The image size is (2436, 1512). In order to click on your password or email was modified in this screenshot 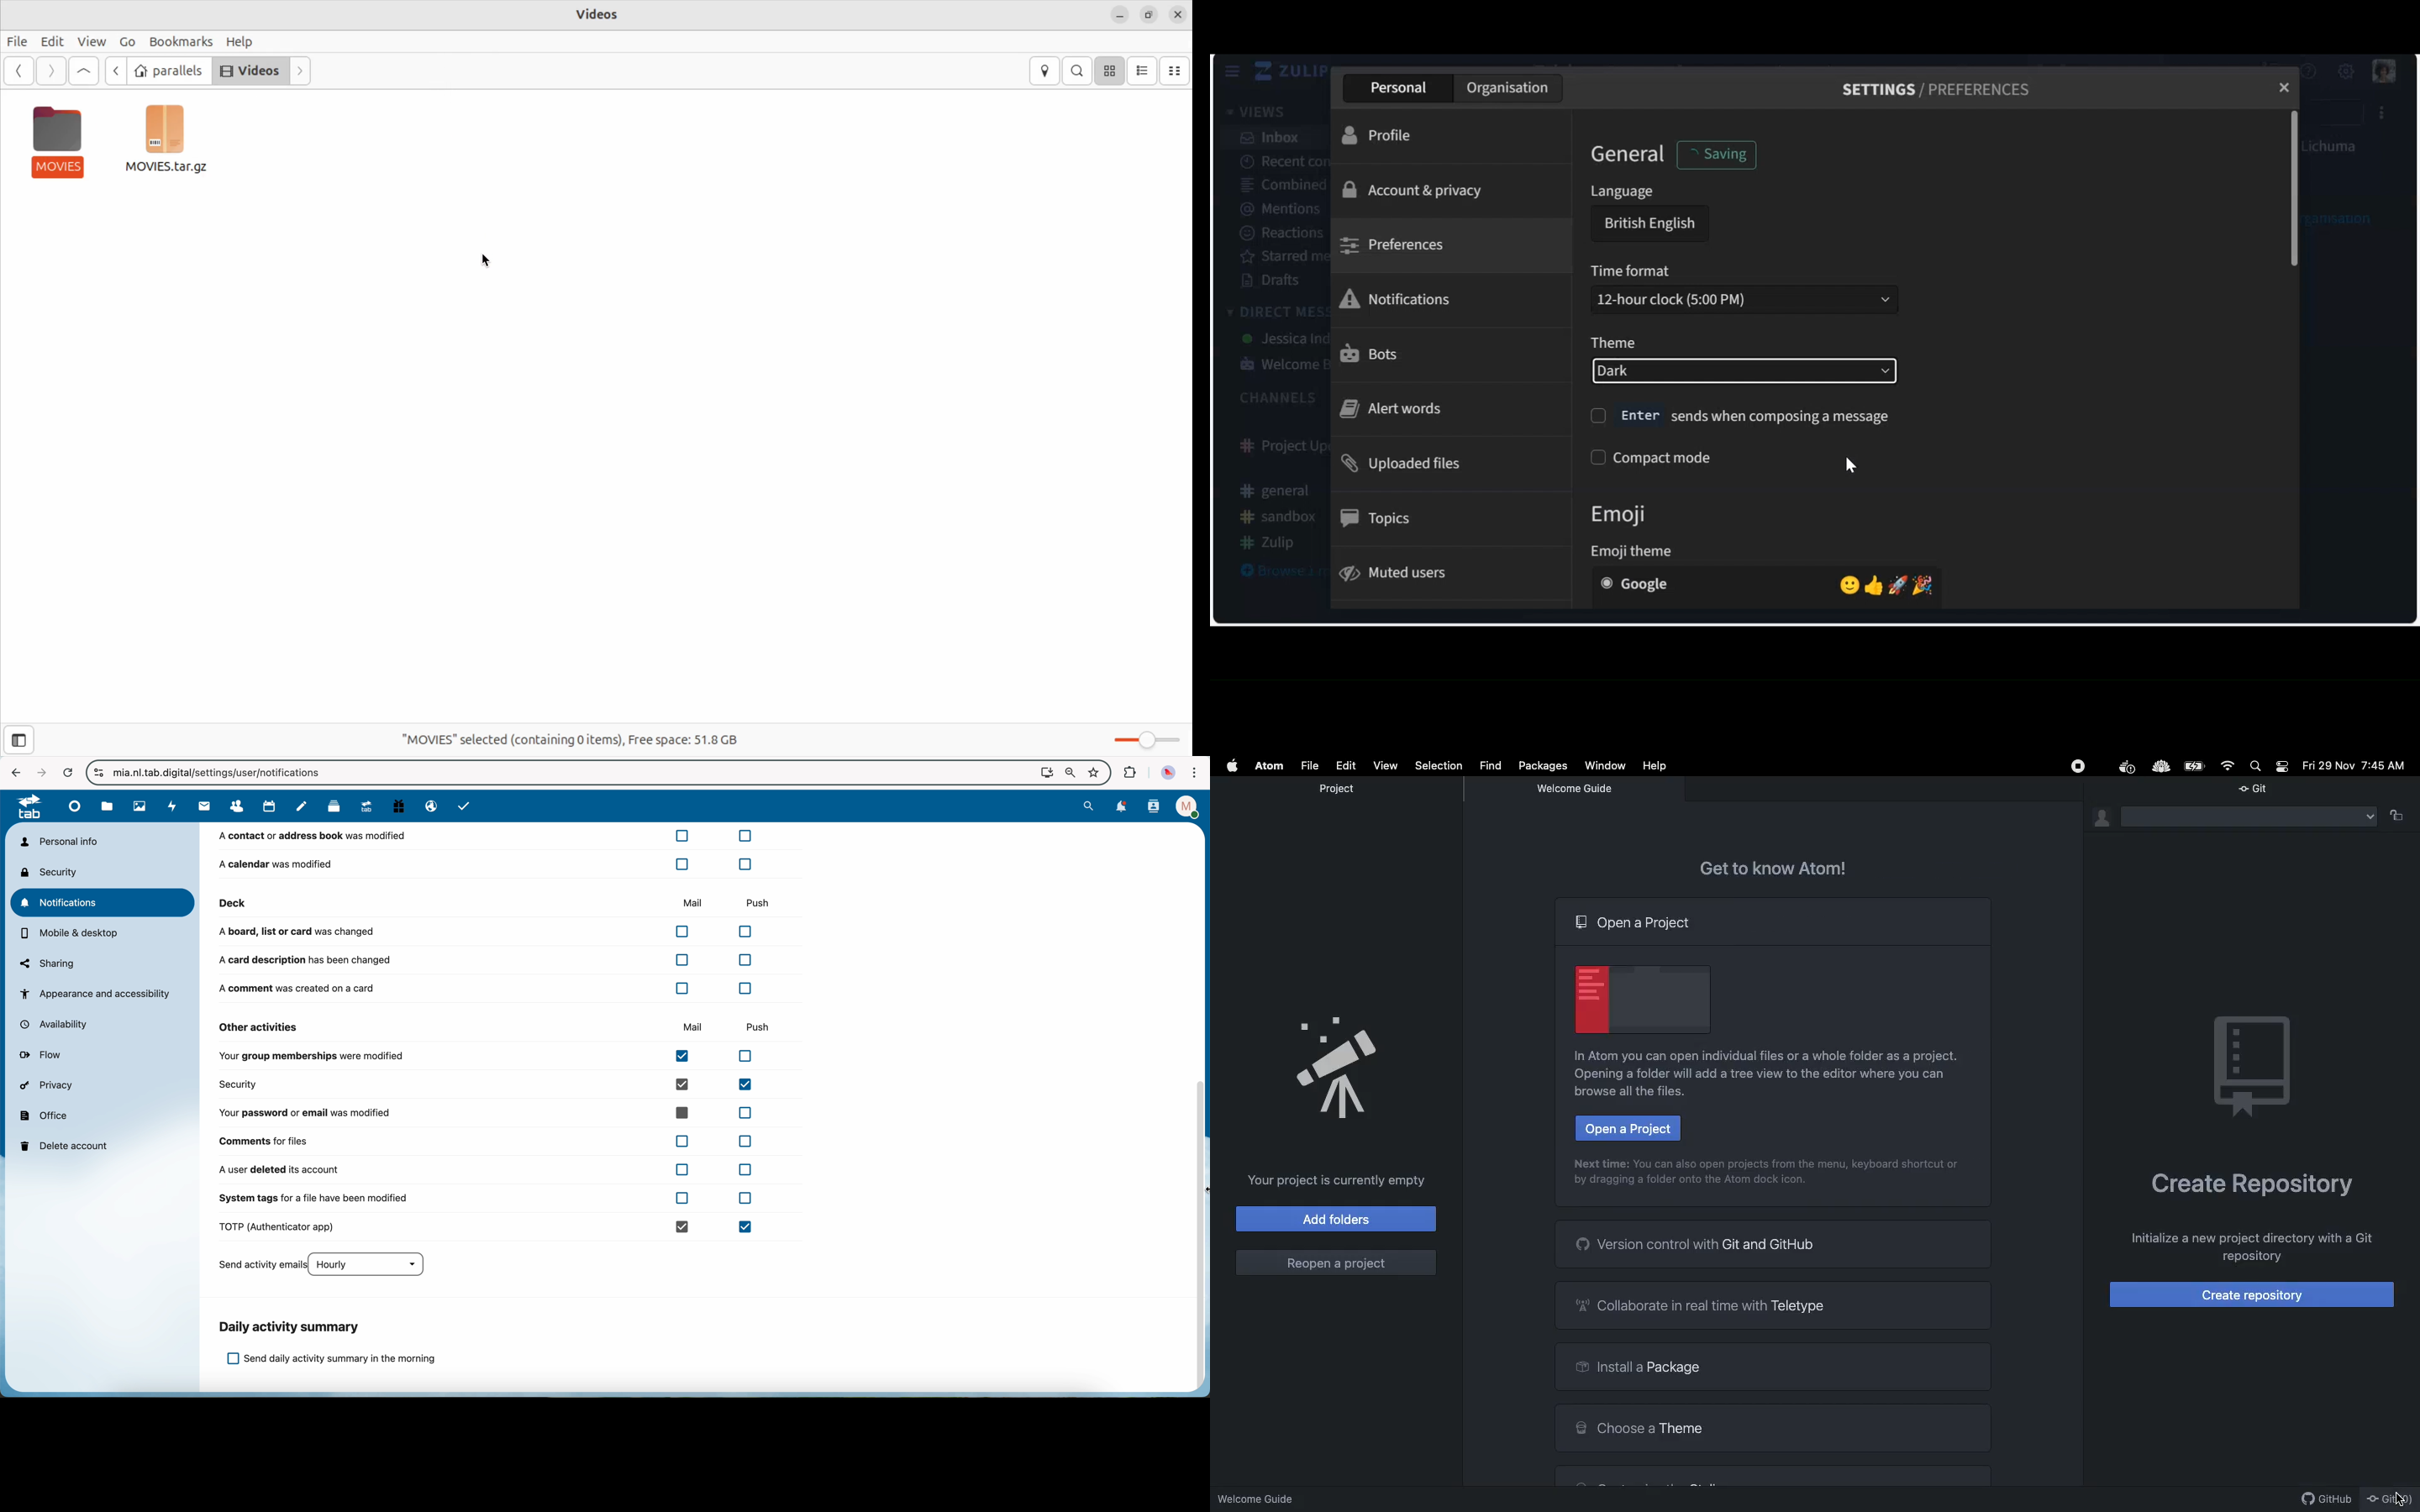, I will do `click(490, 1113)`.